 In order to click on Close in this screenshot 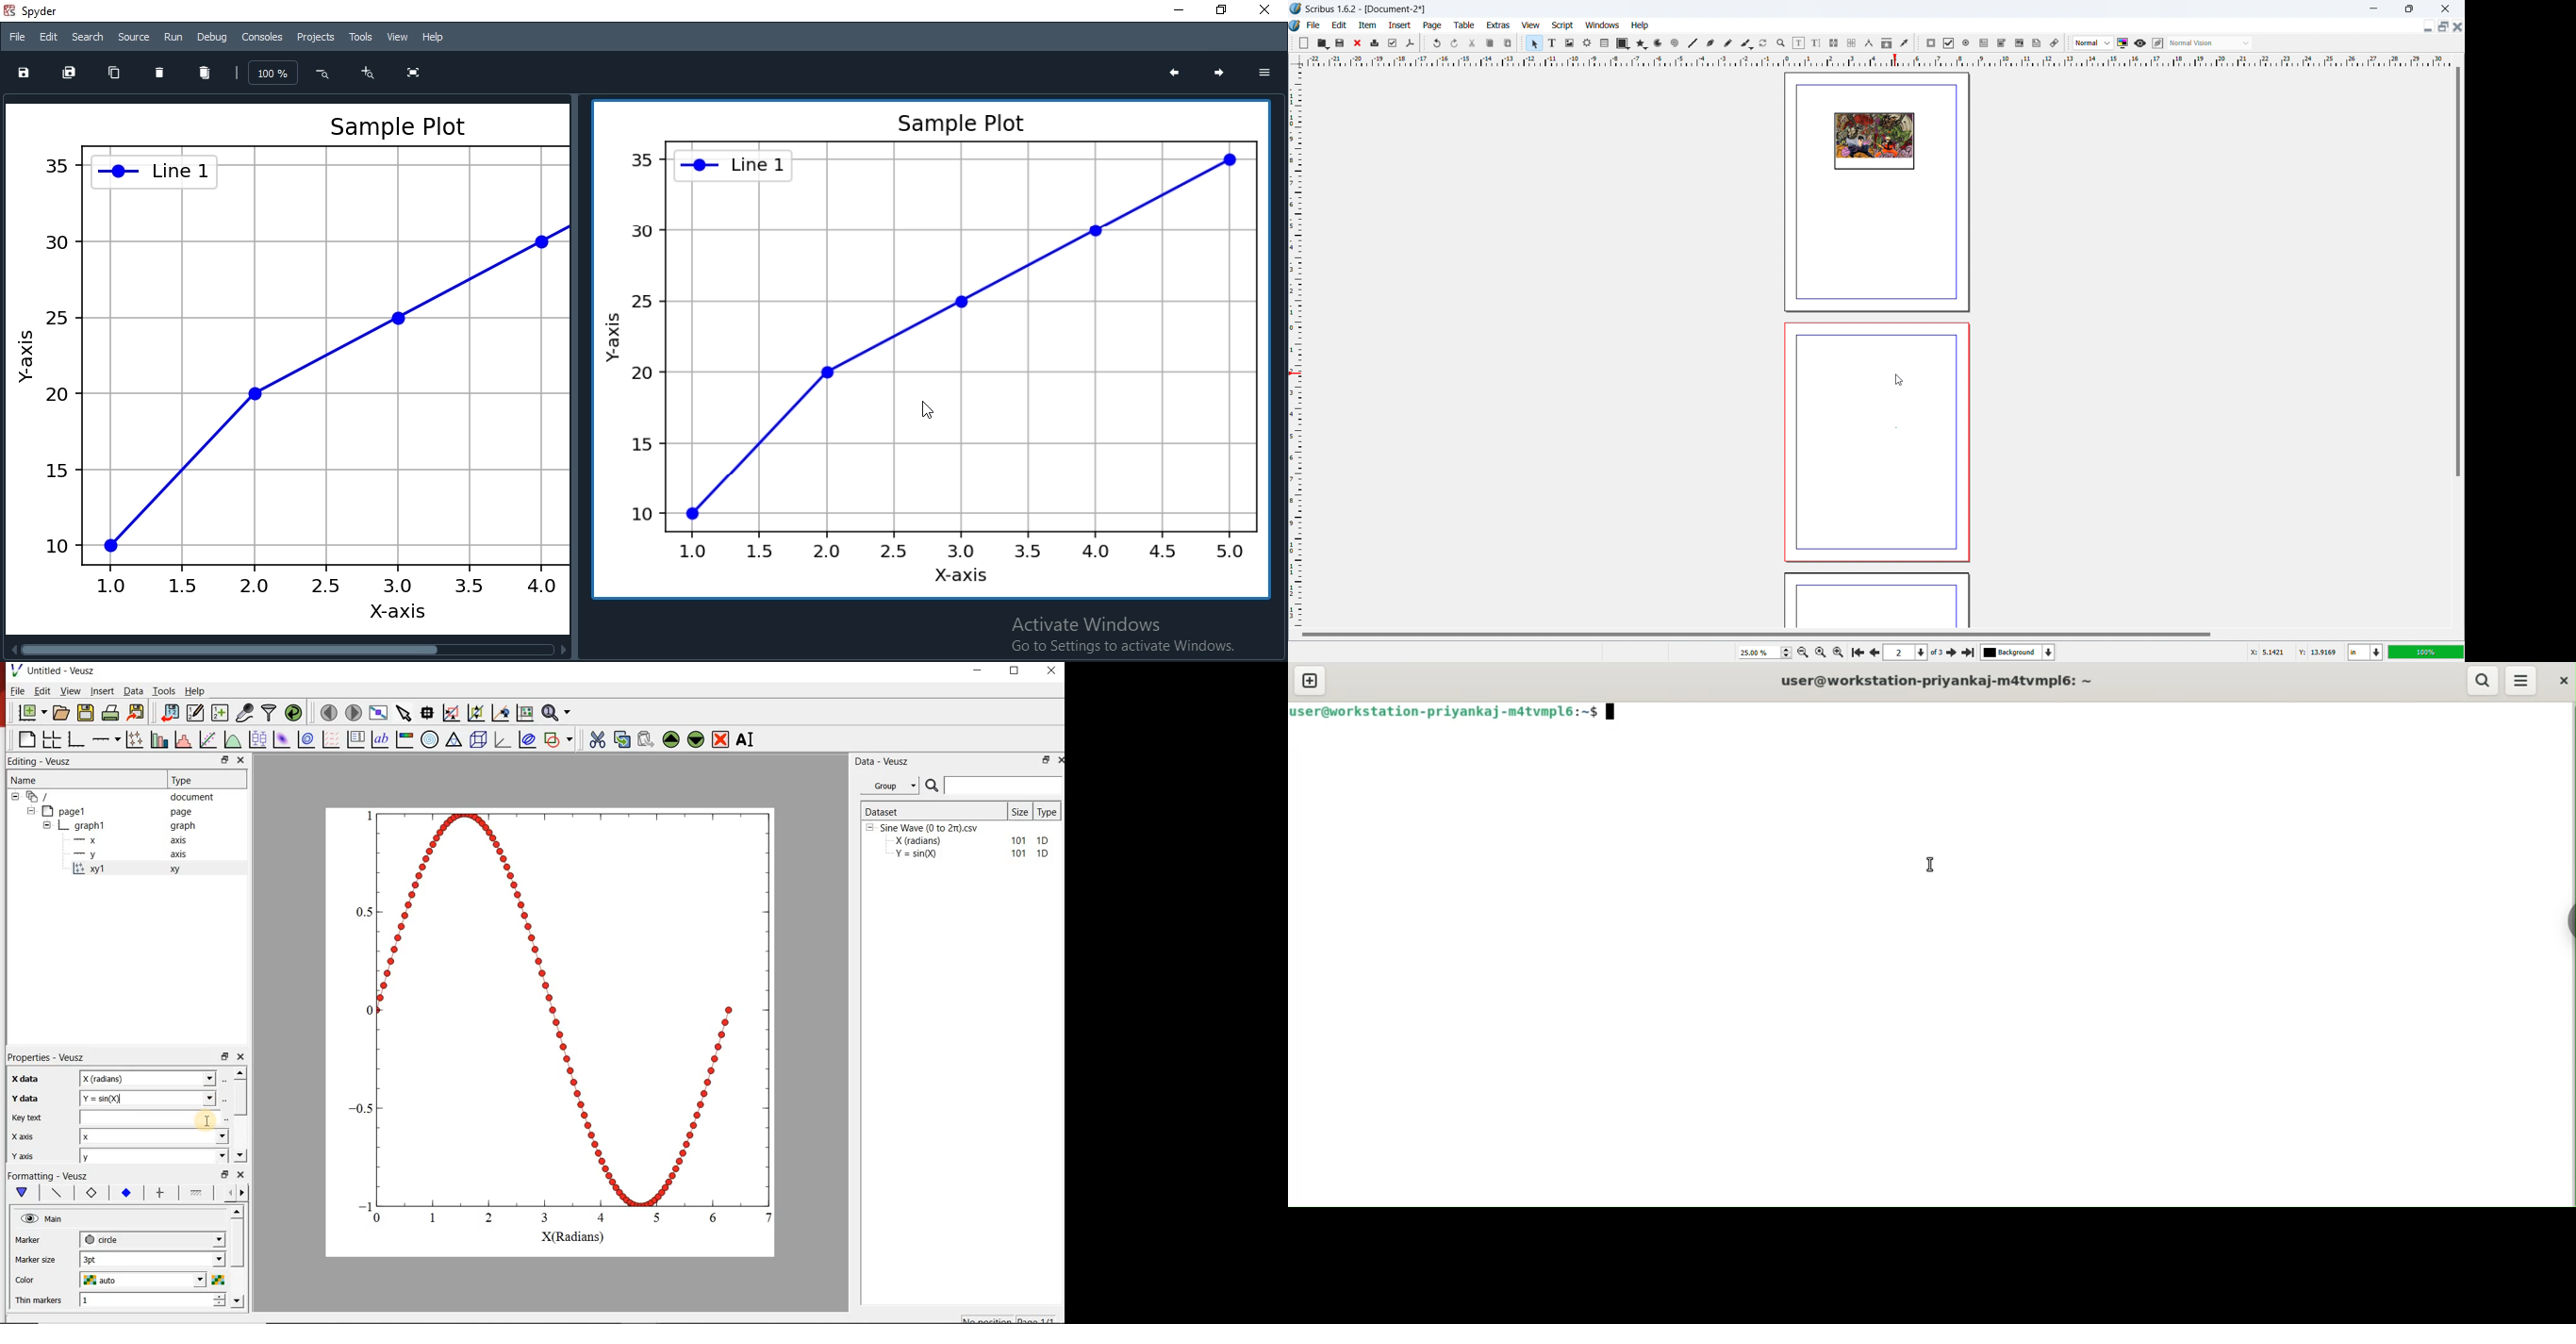, I will do `click(242, 1055)`.